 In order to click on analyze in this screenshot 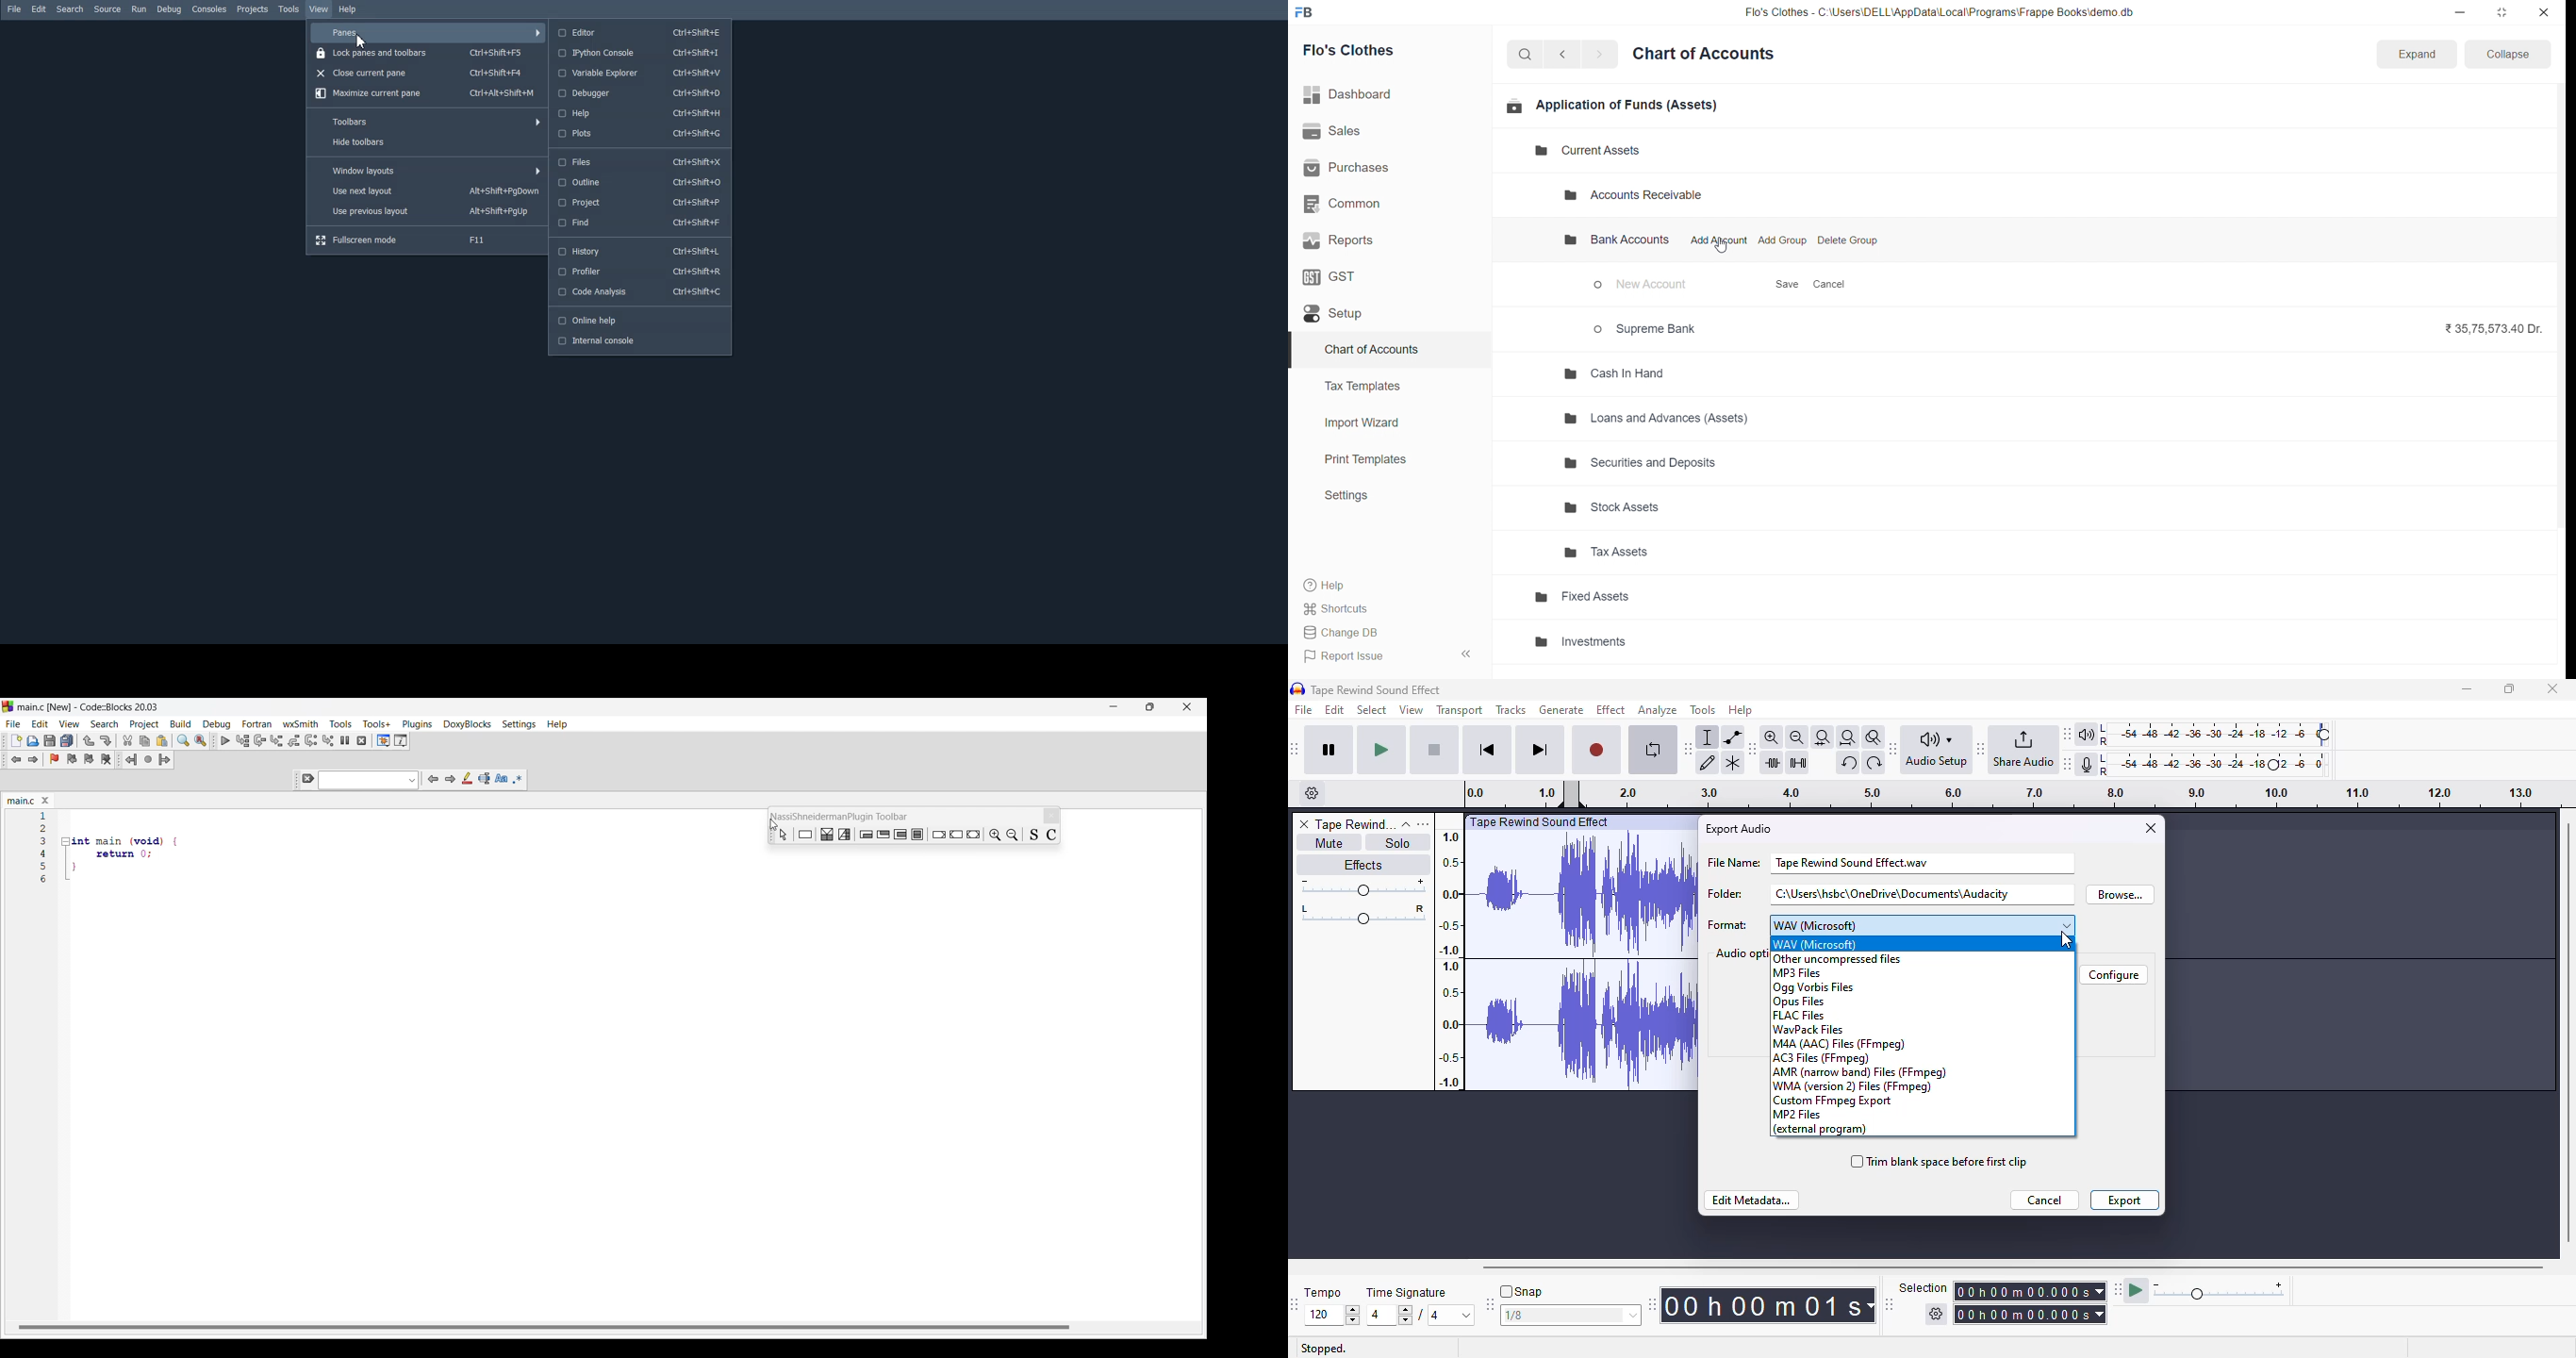, I will do `click(1659, 710)`.